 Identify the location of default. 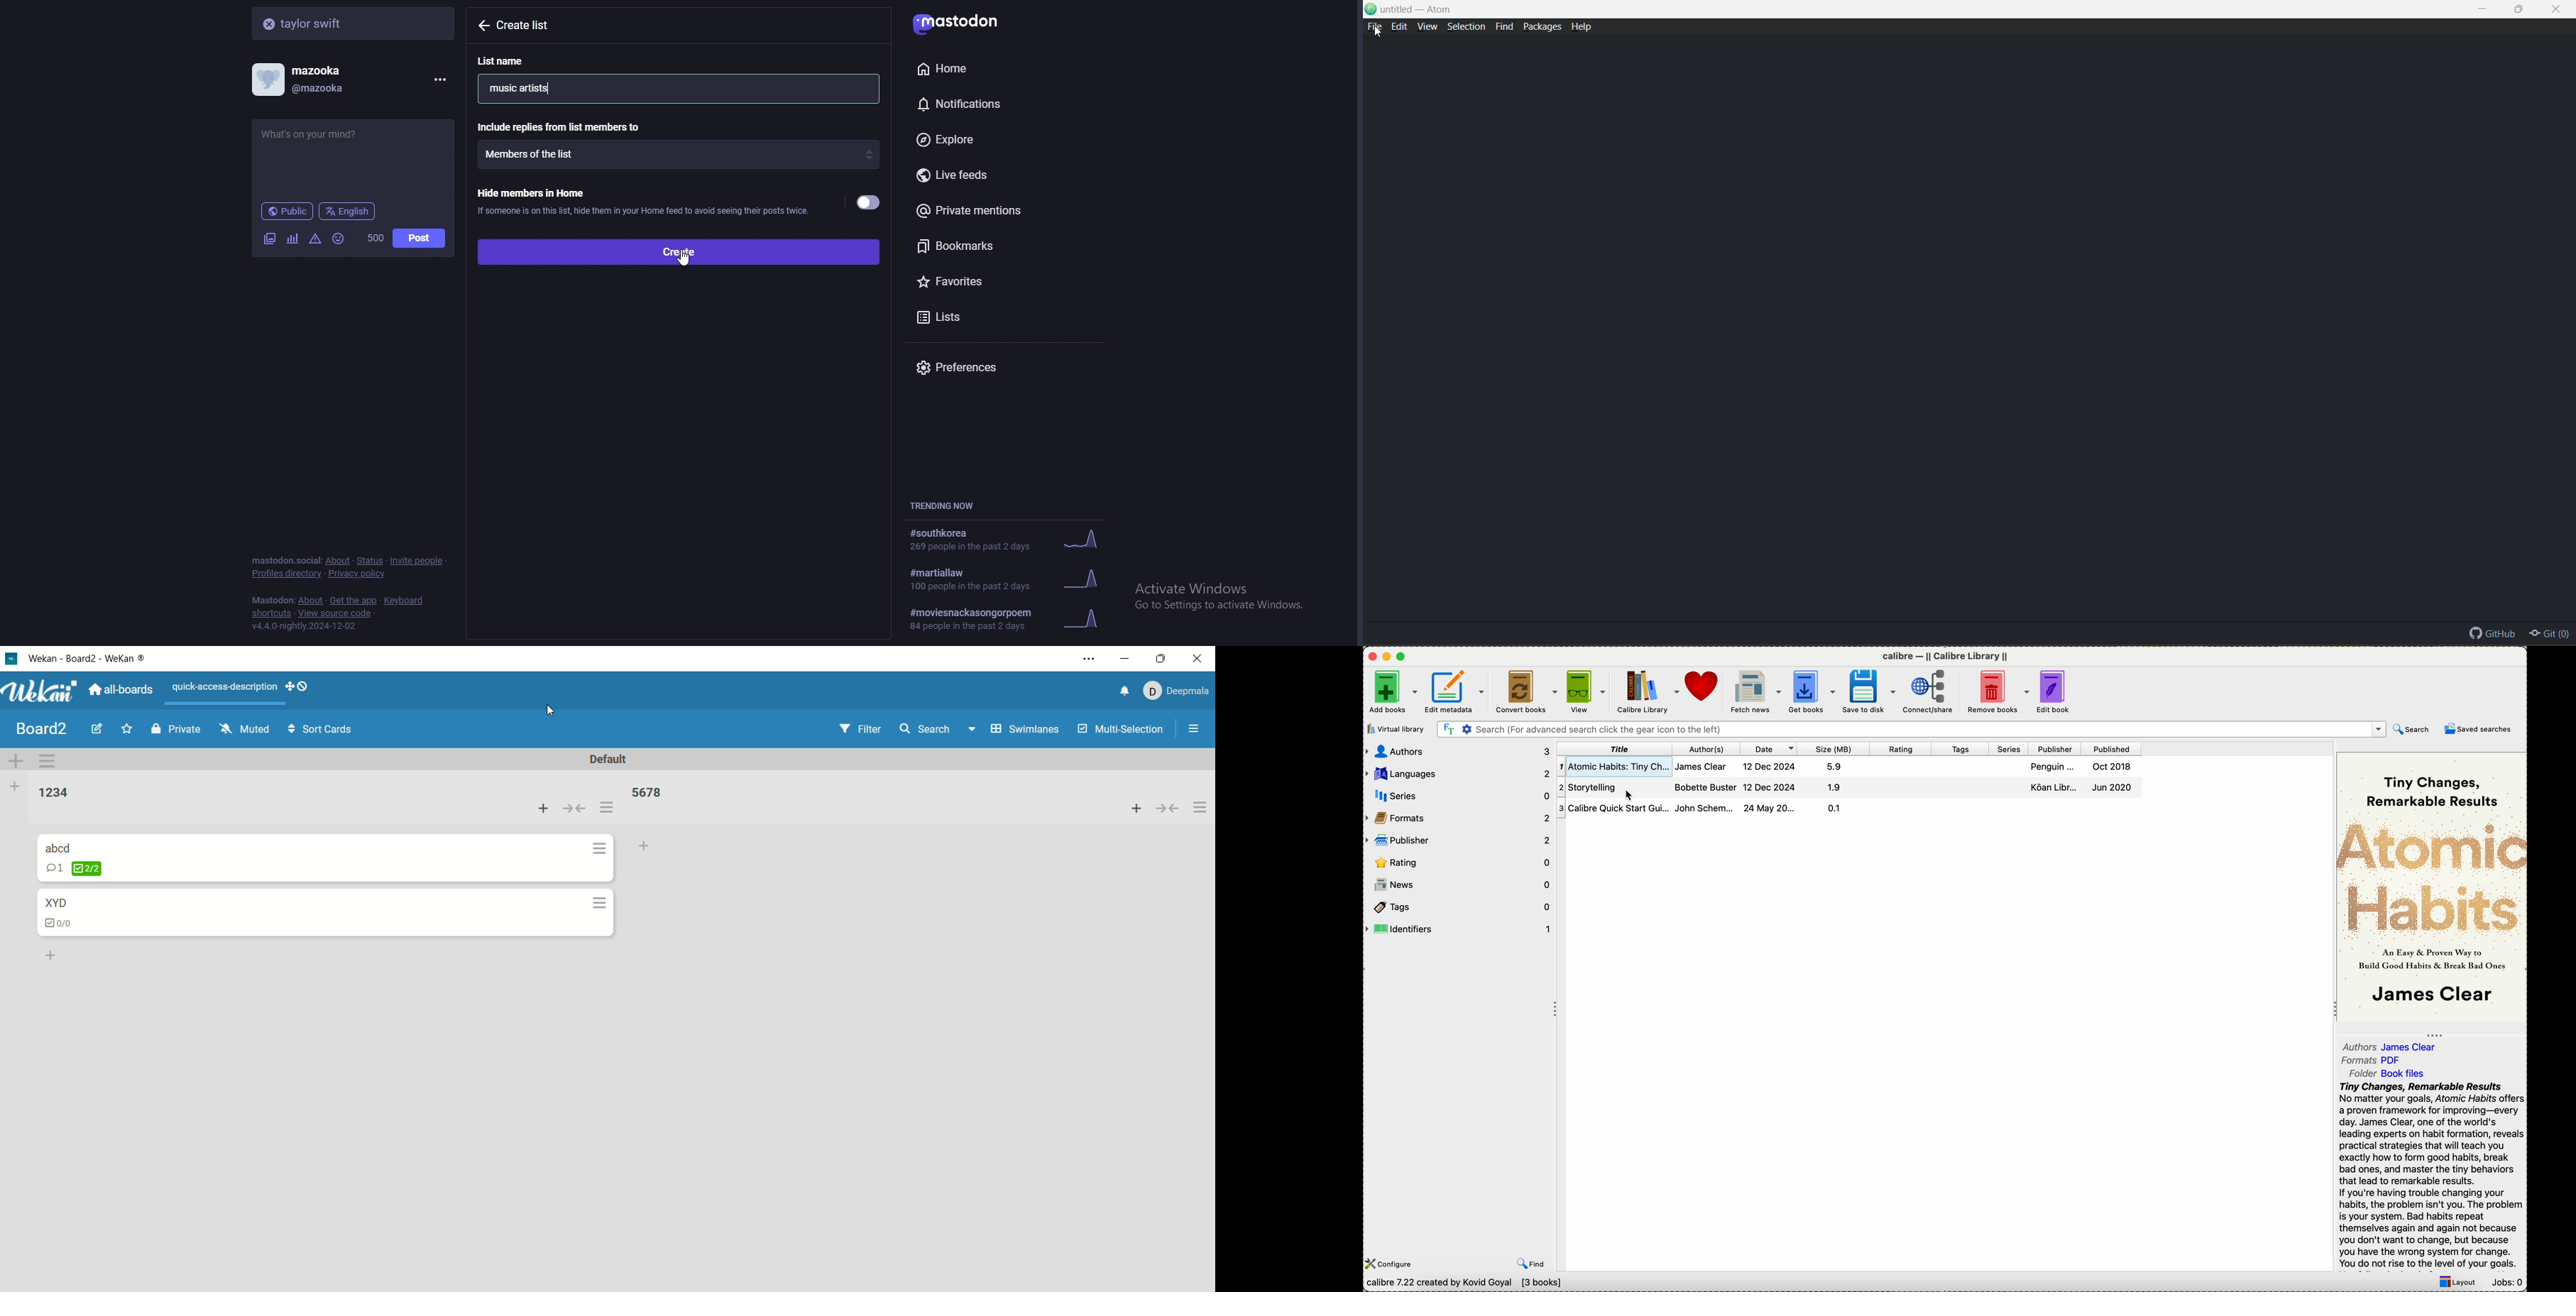
(614, 761).